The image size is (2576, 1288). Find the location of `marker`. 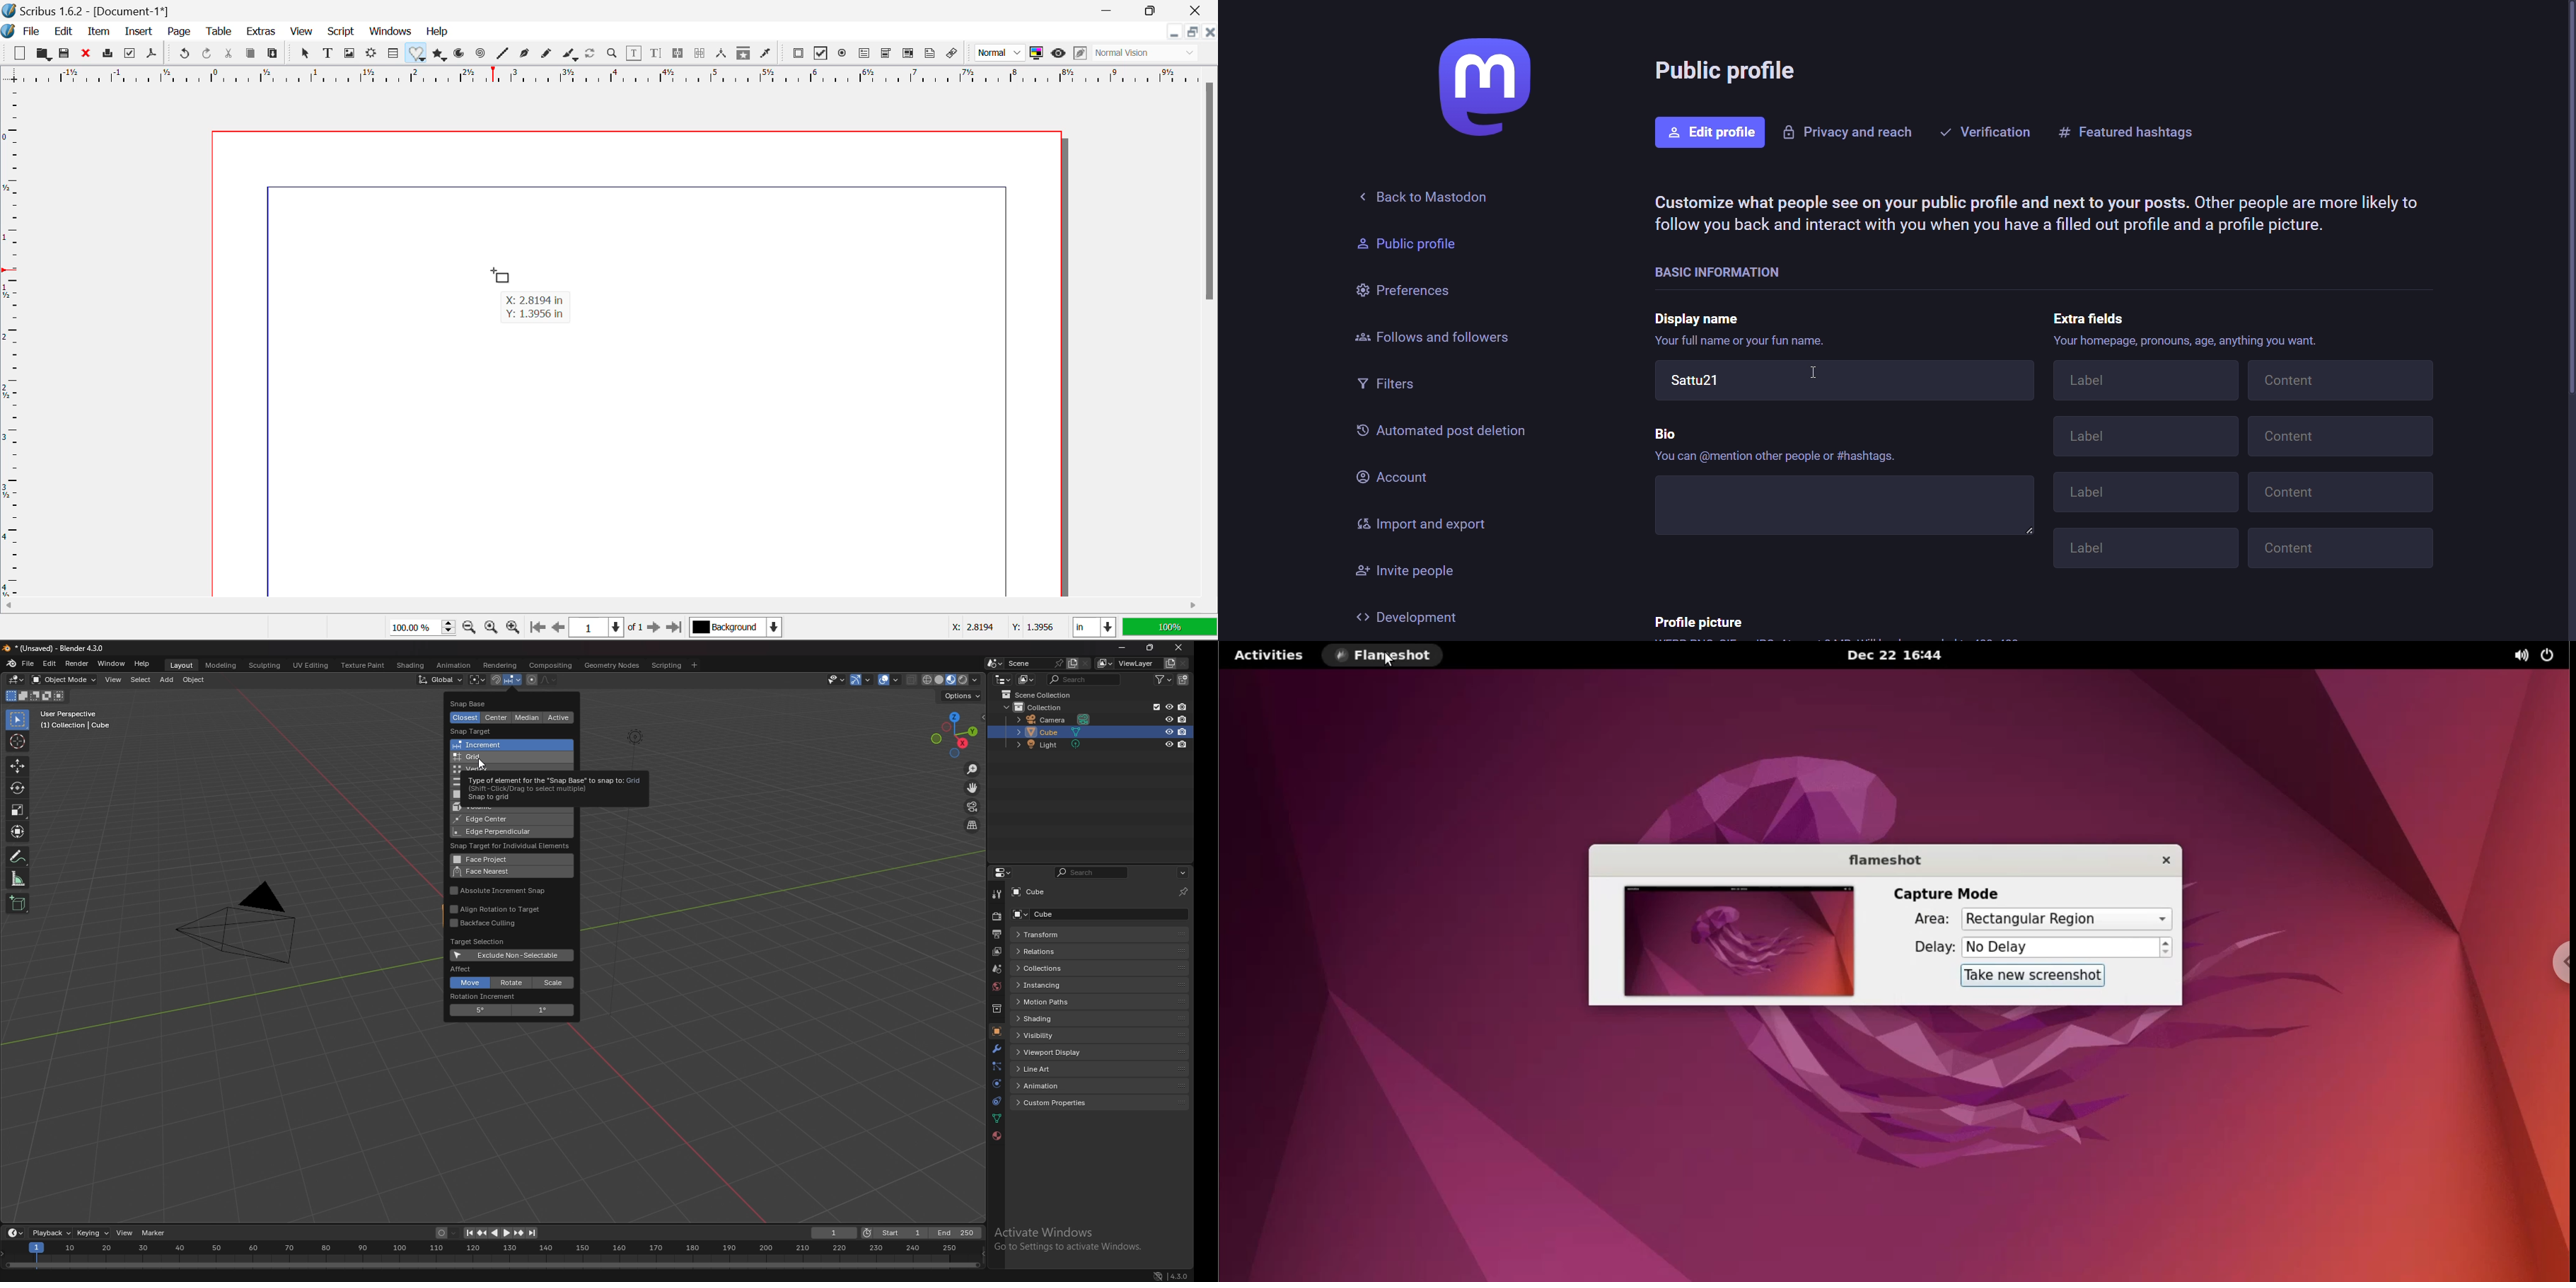

marker is located at coordinates (156, 1233).